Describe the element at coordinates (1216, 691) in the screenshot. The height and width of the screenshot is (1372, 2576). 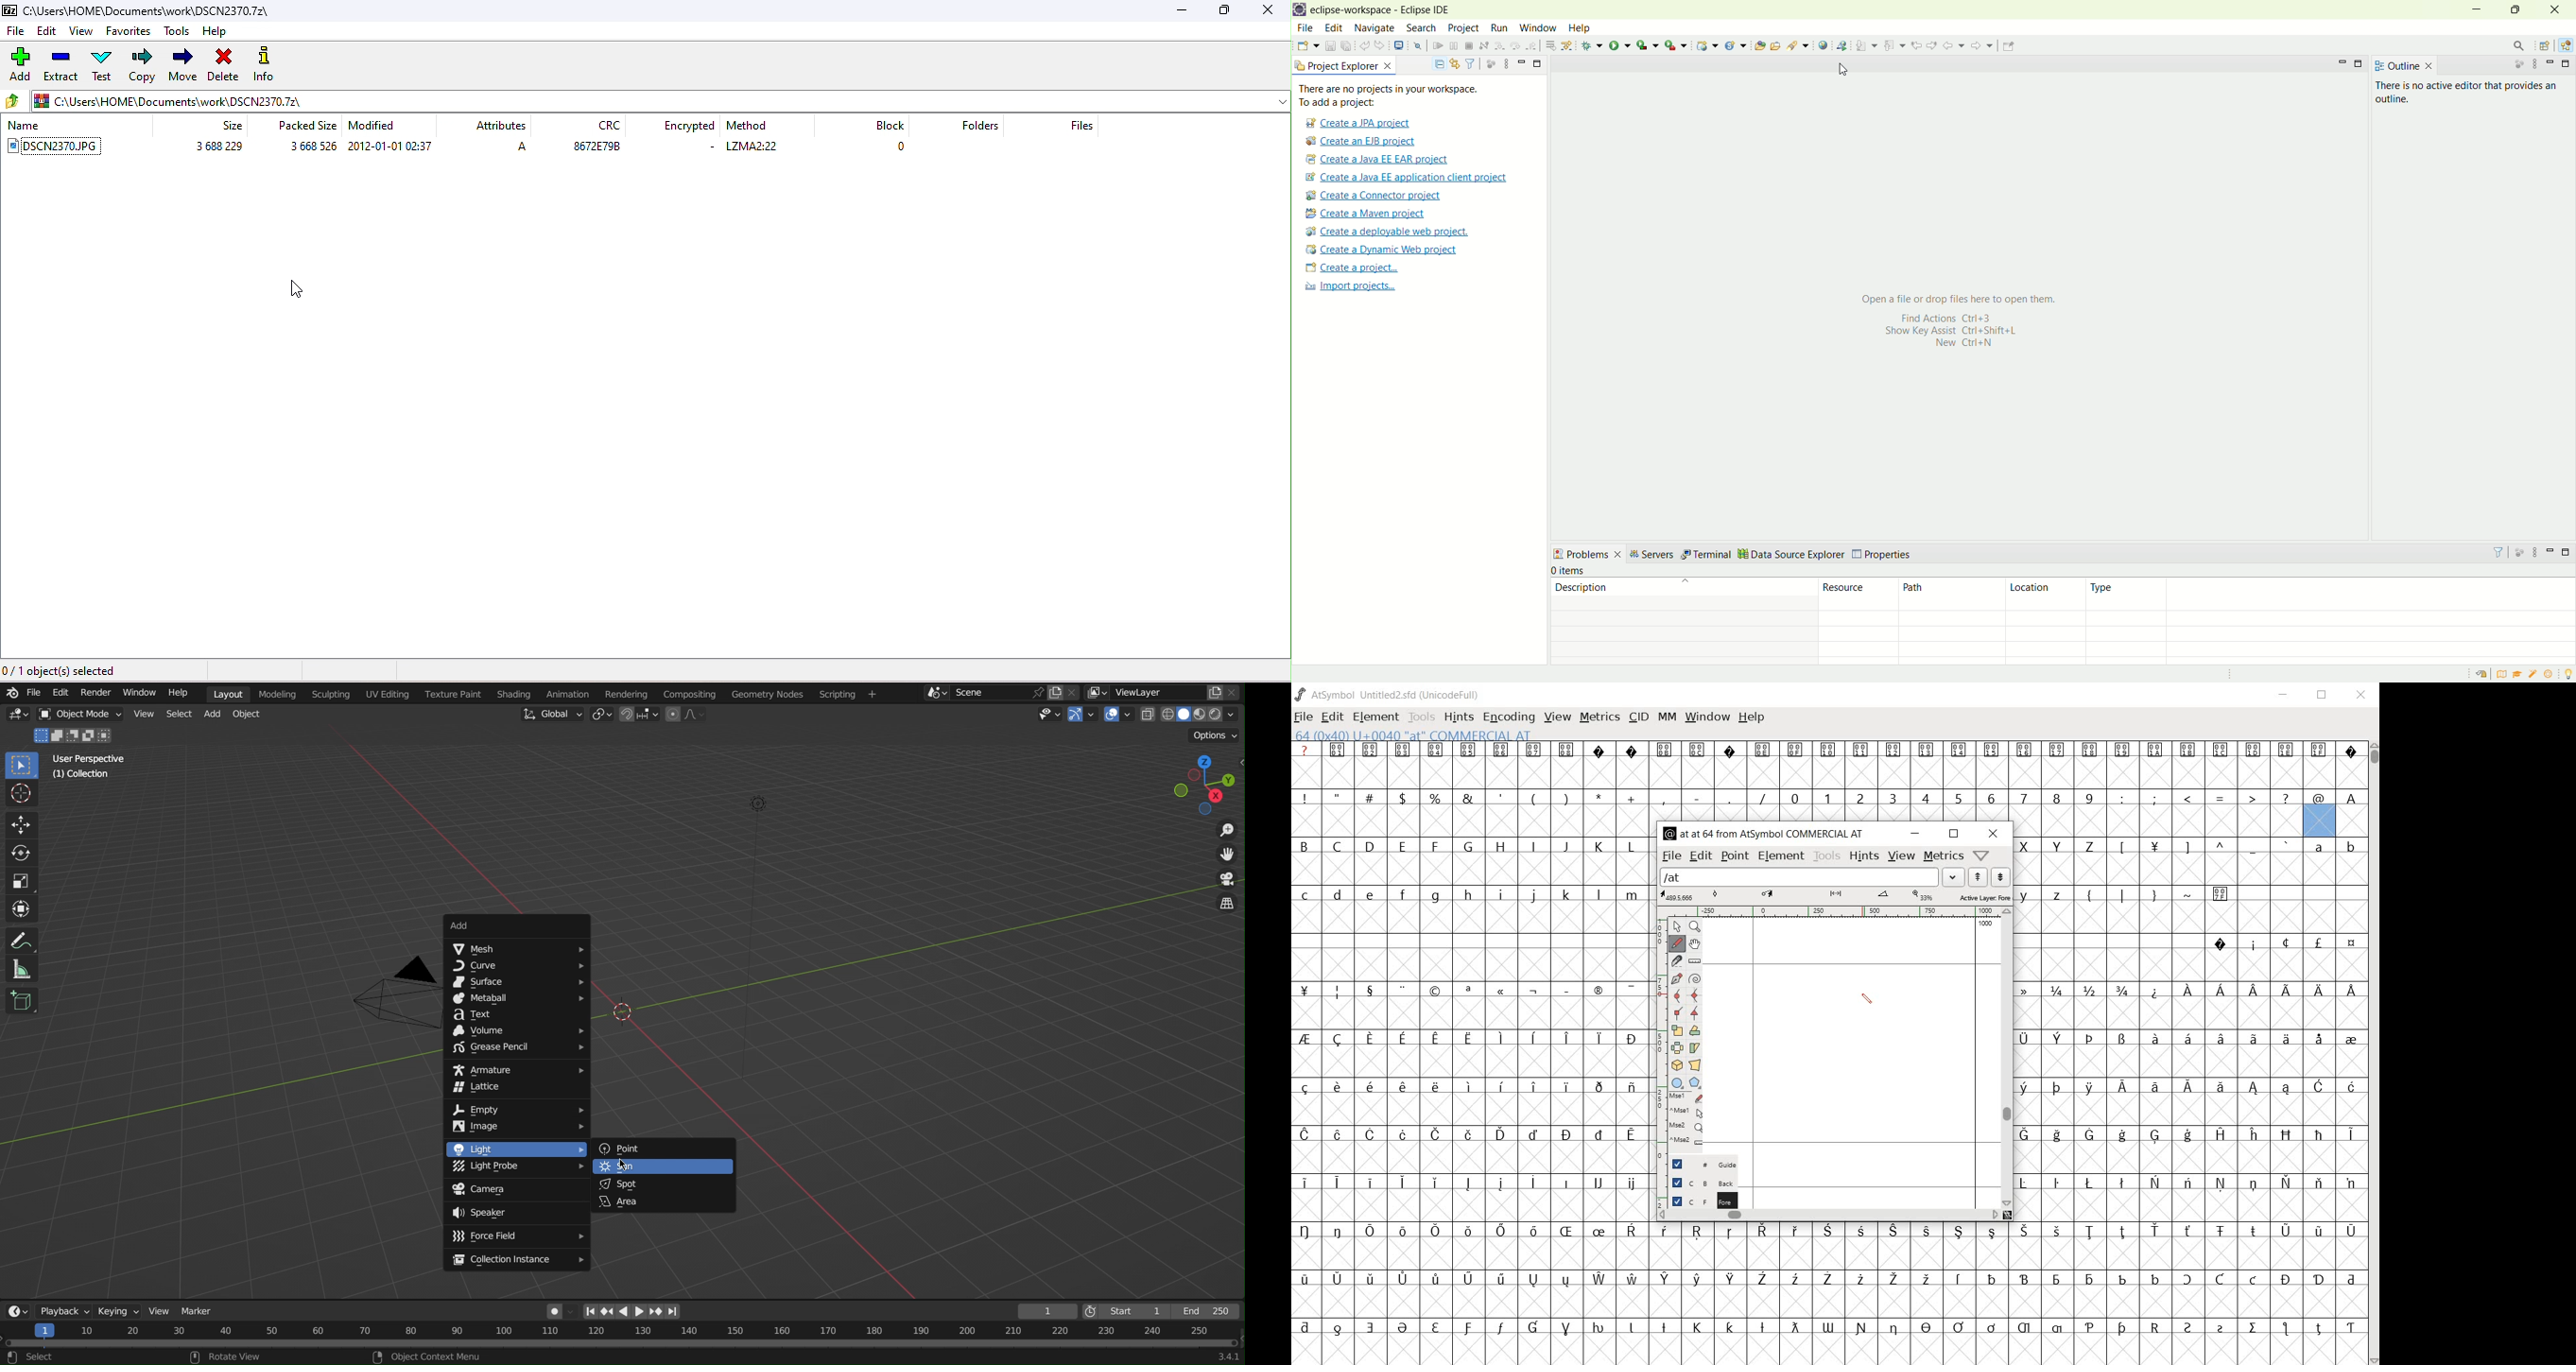
I see `Copy` at that location.